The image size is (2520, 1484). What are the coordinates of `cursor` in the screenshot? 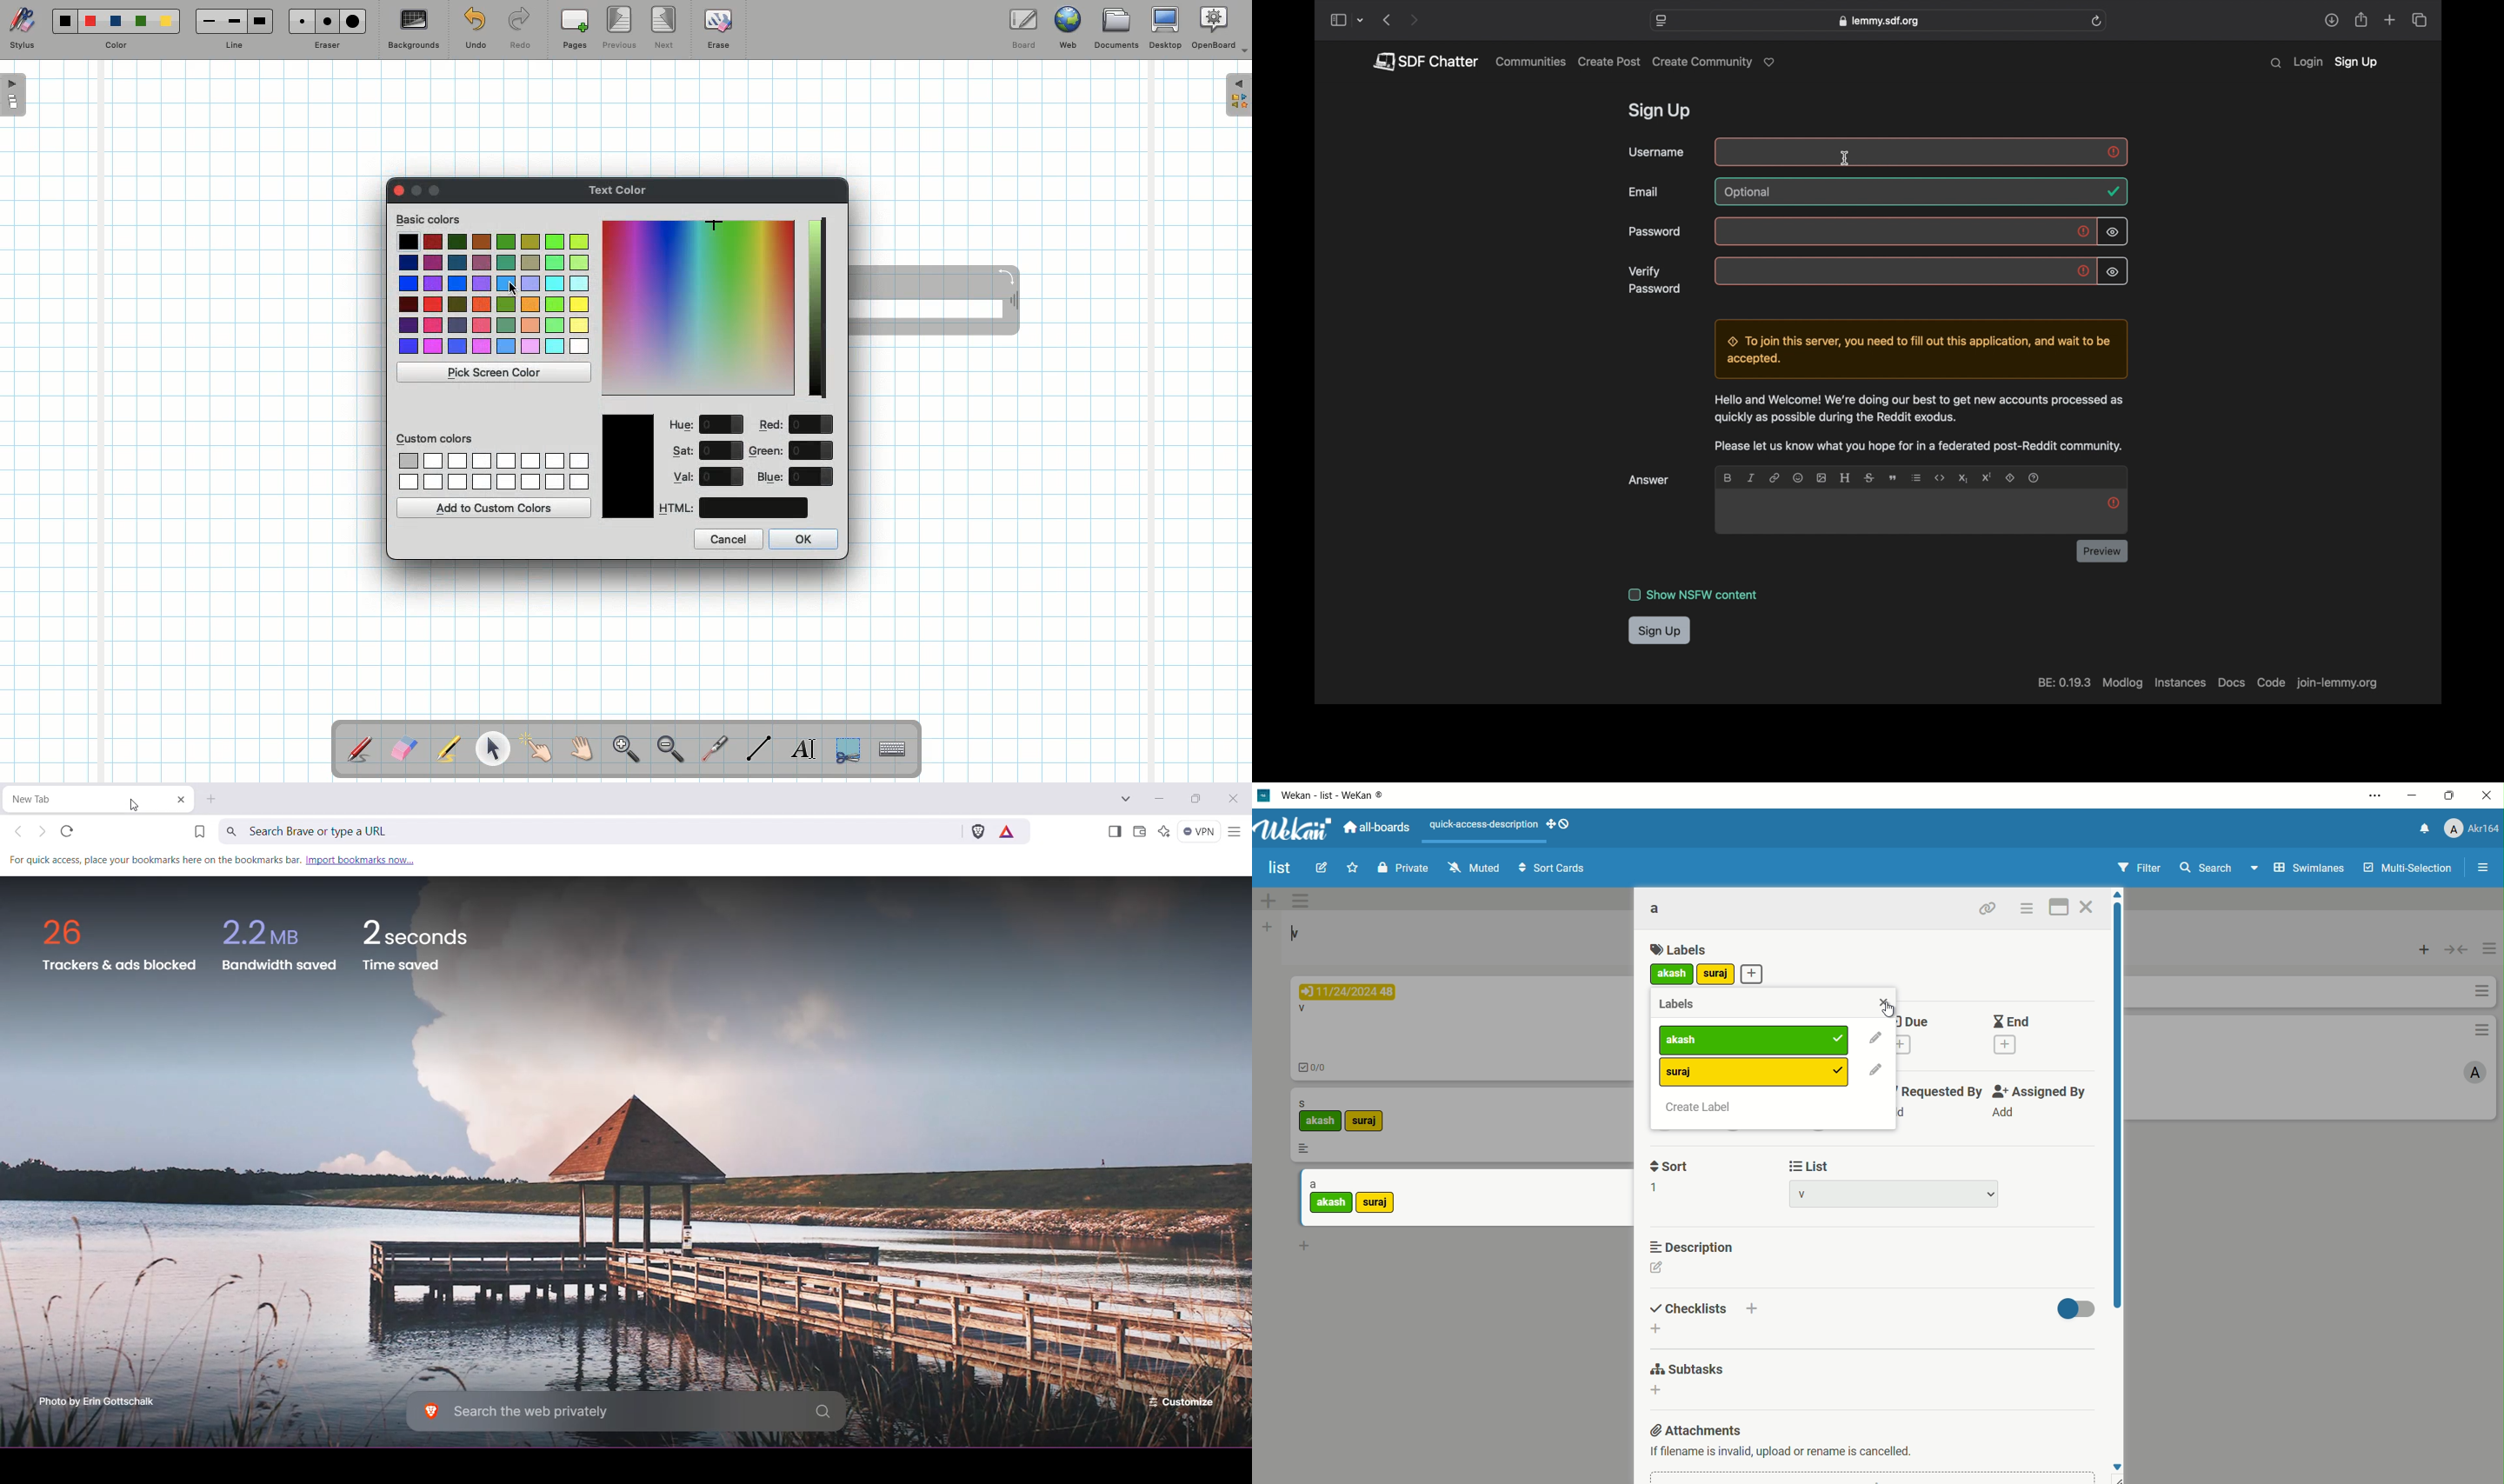 It's located at (514, 287).